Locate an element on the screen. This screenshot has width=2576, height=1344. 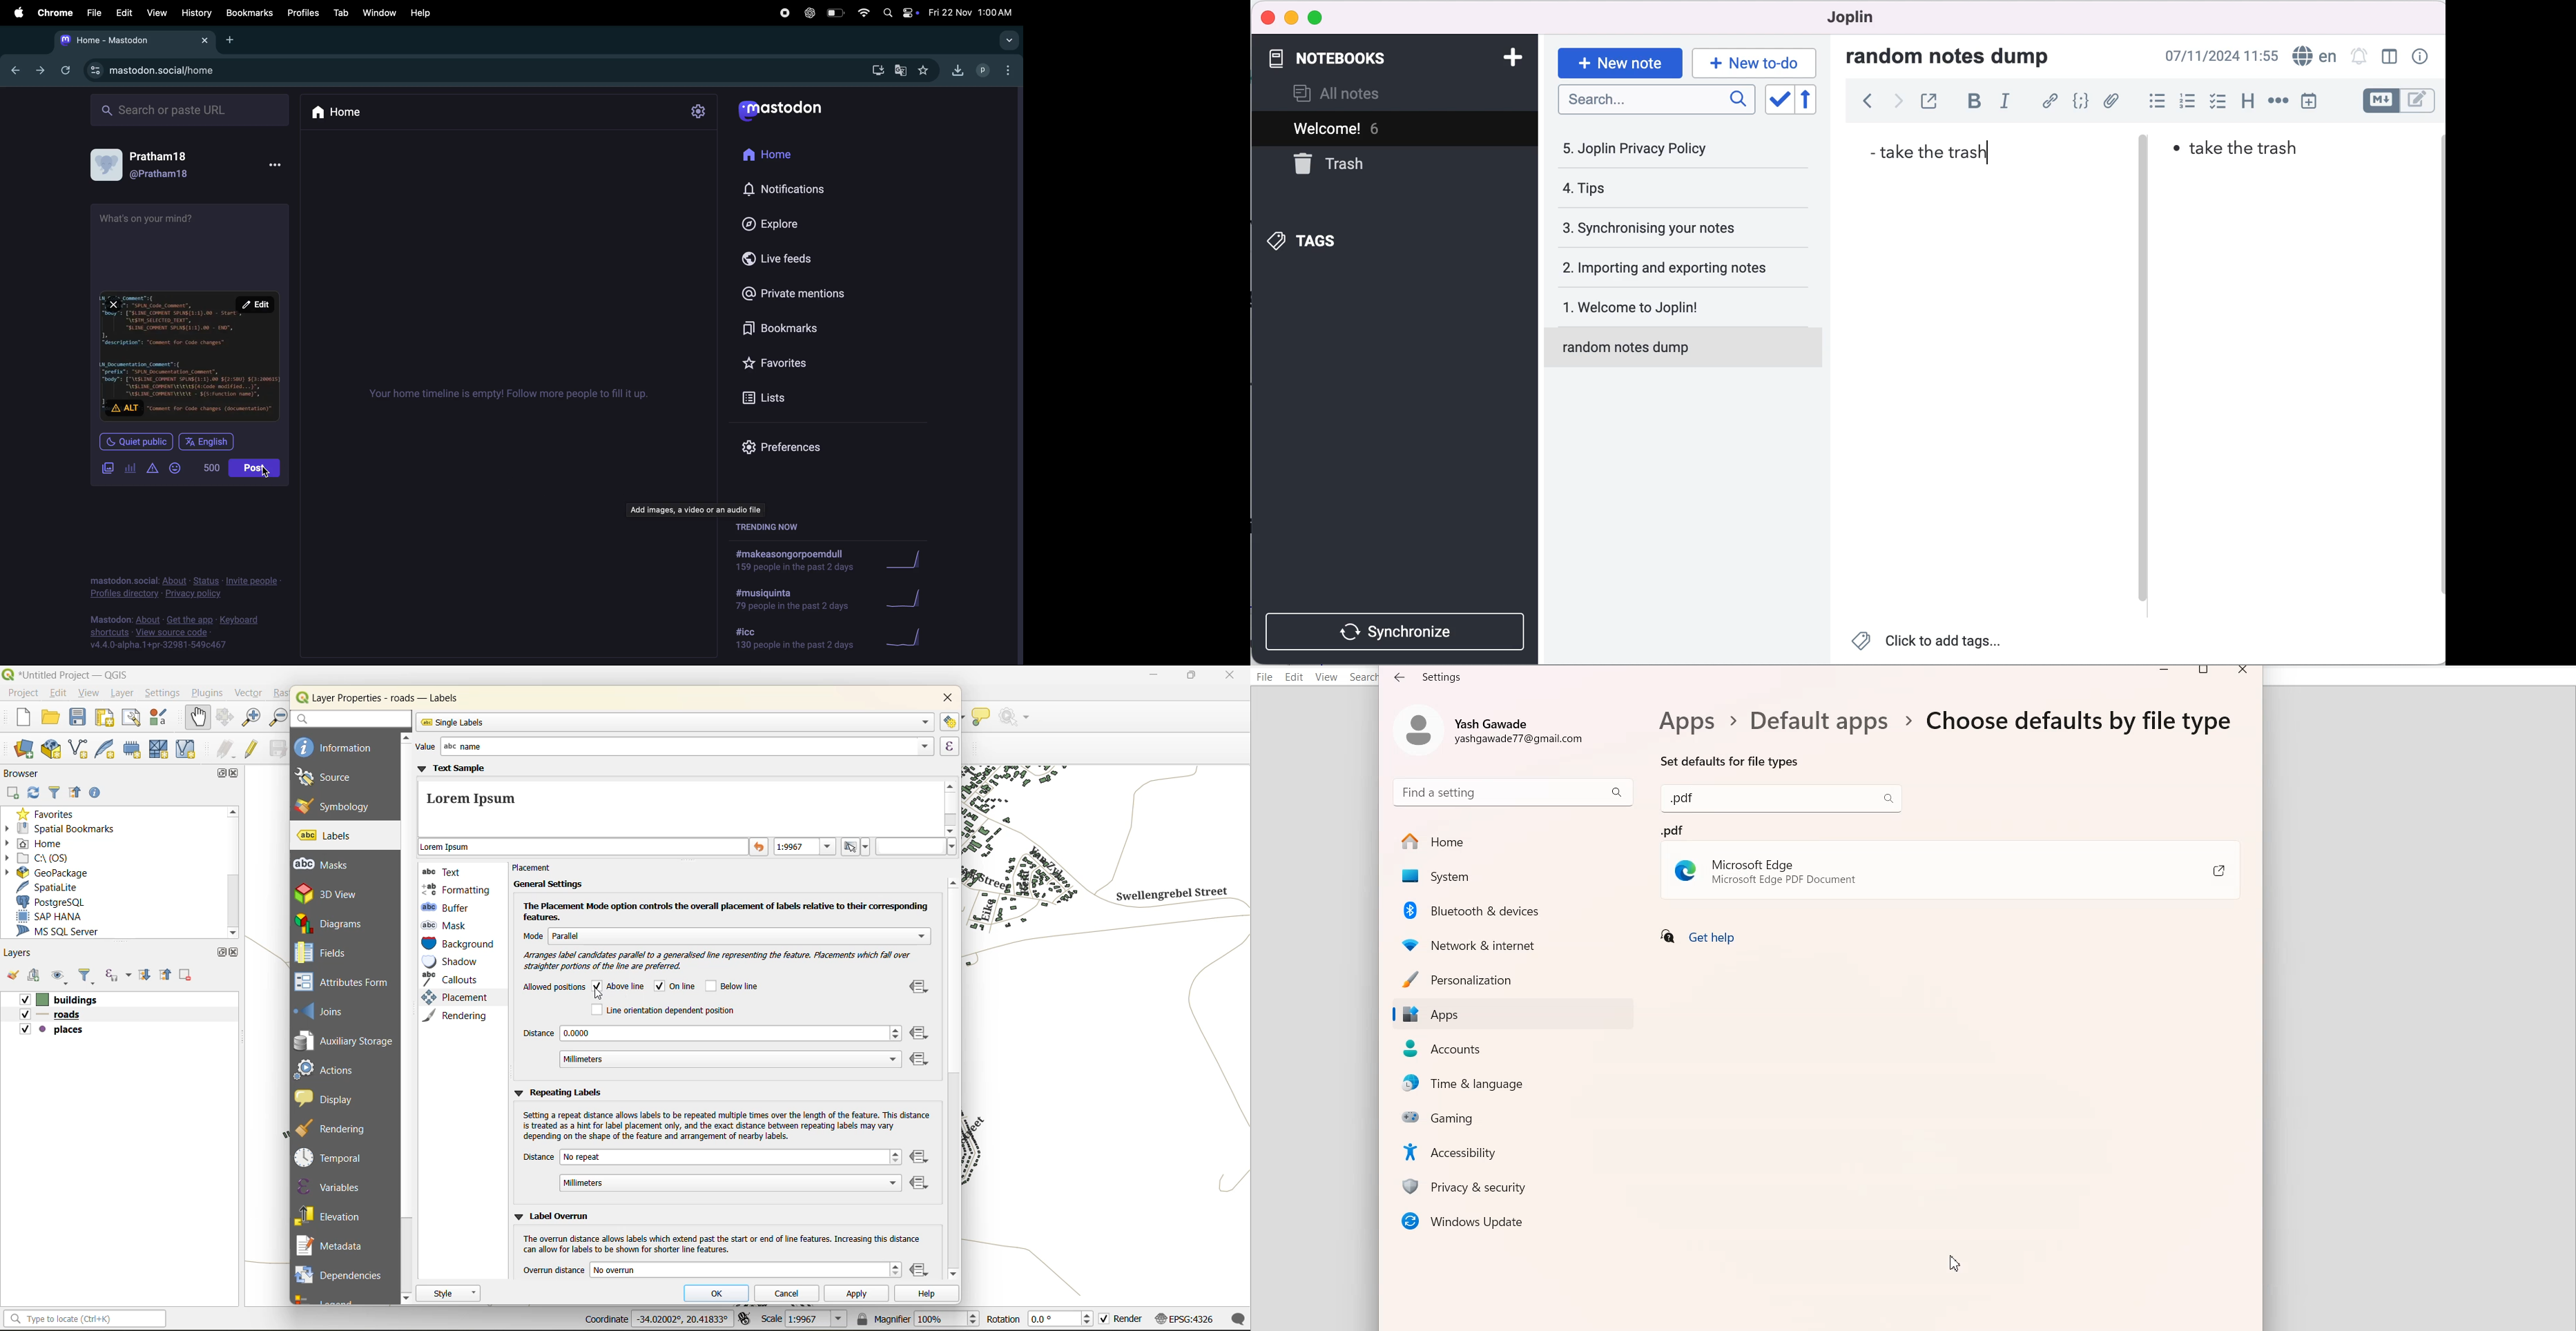
language is located at coordinates (2314, 55).